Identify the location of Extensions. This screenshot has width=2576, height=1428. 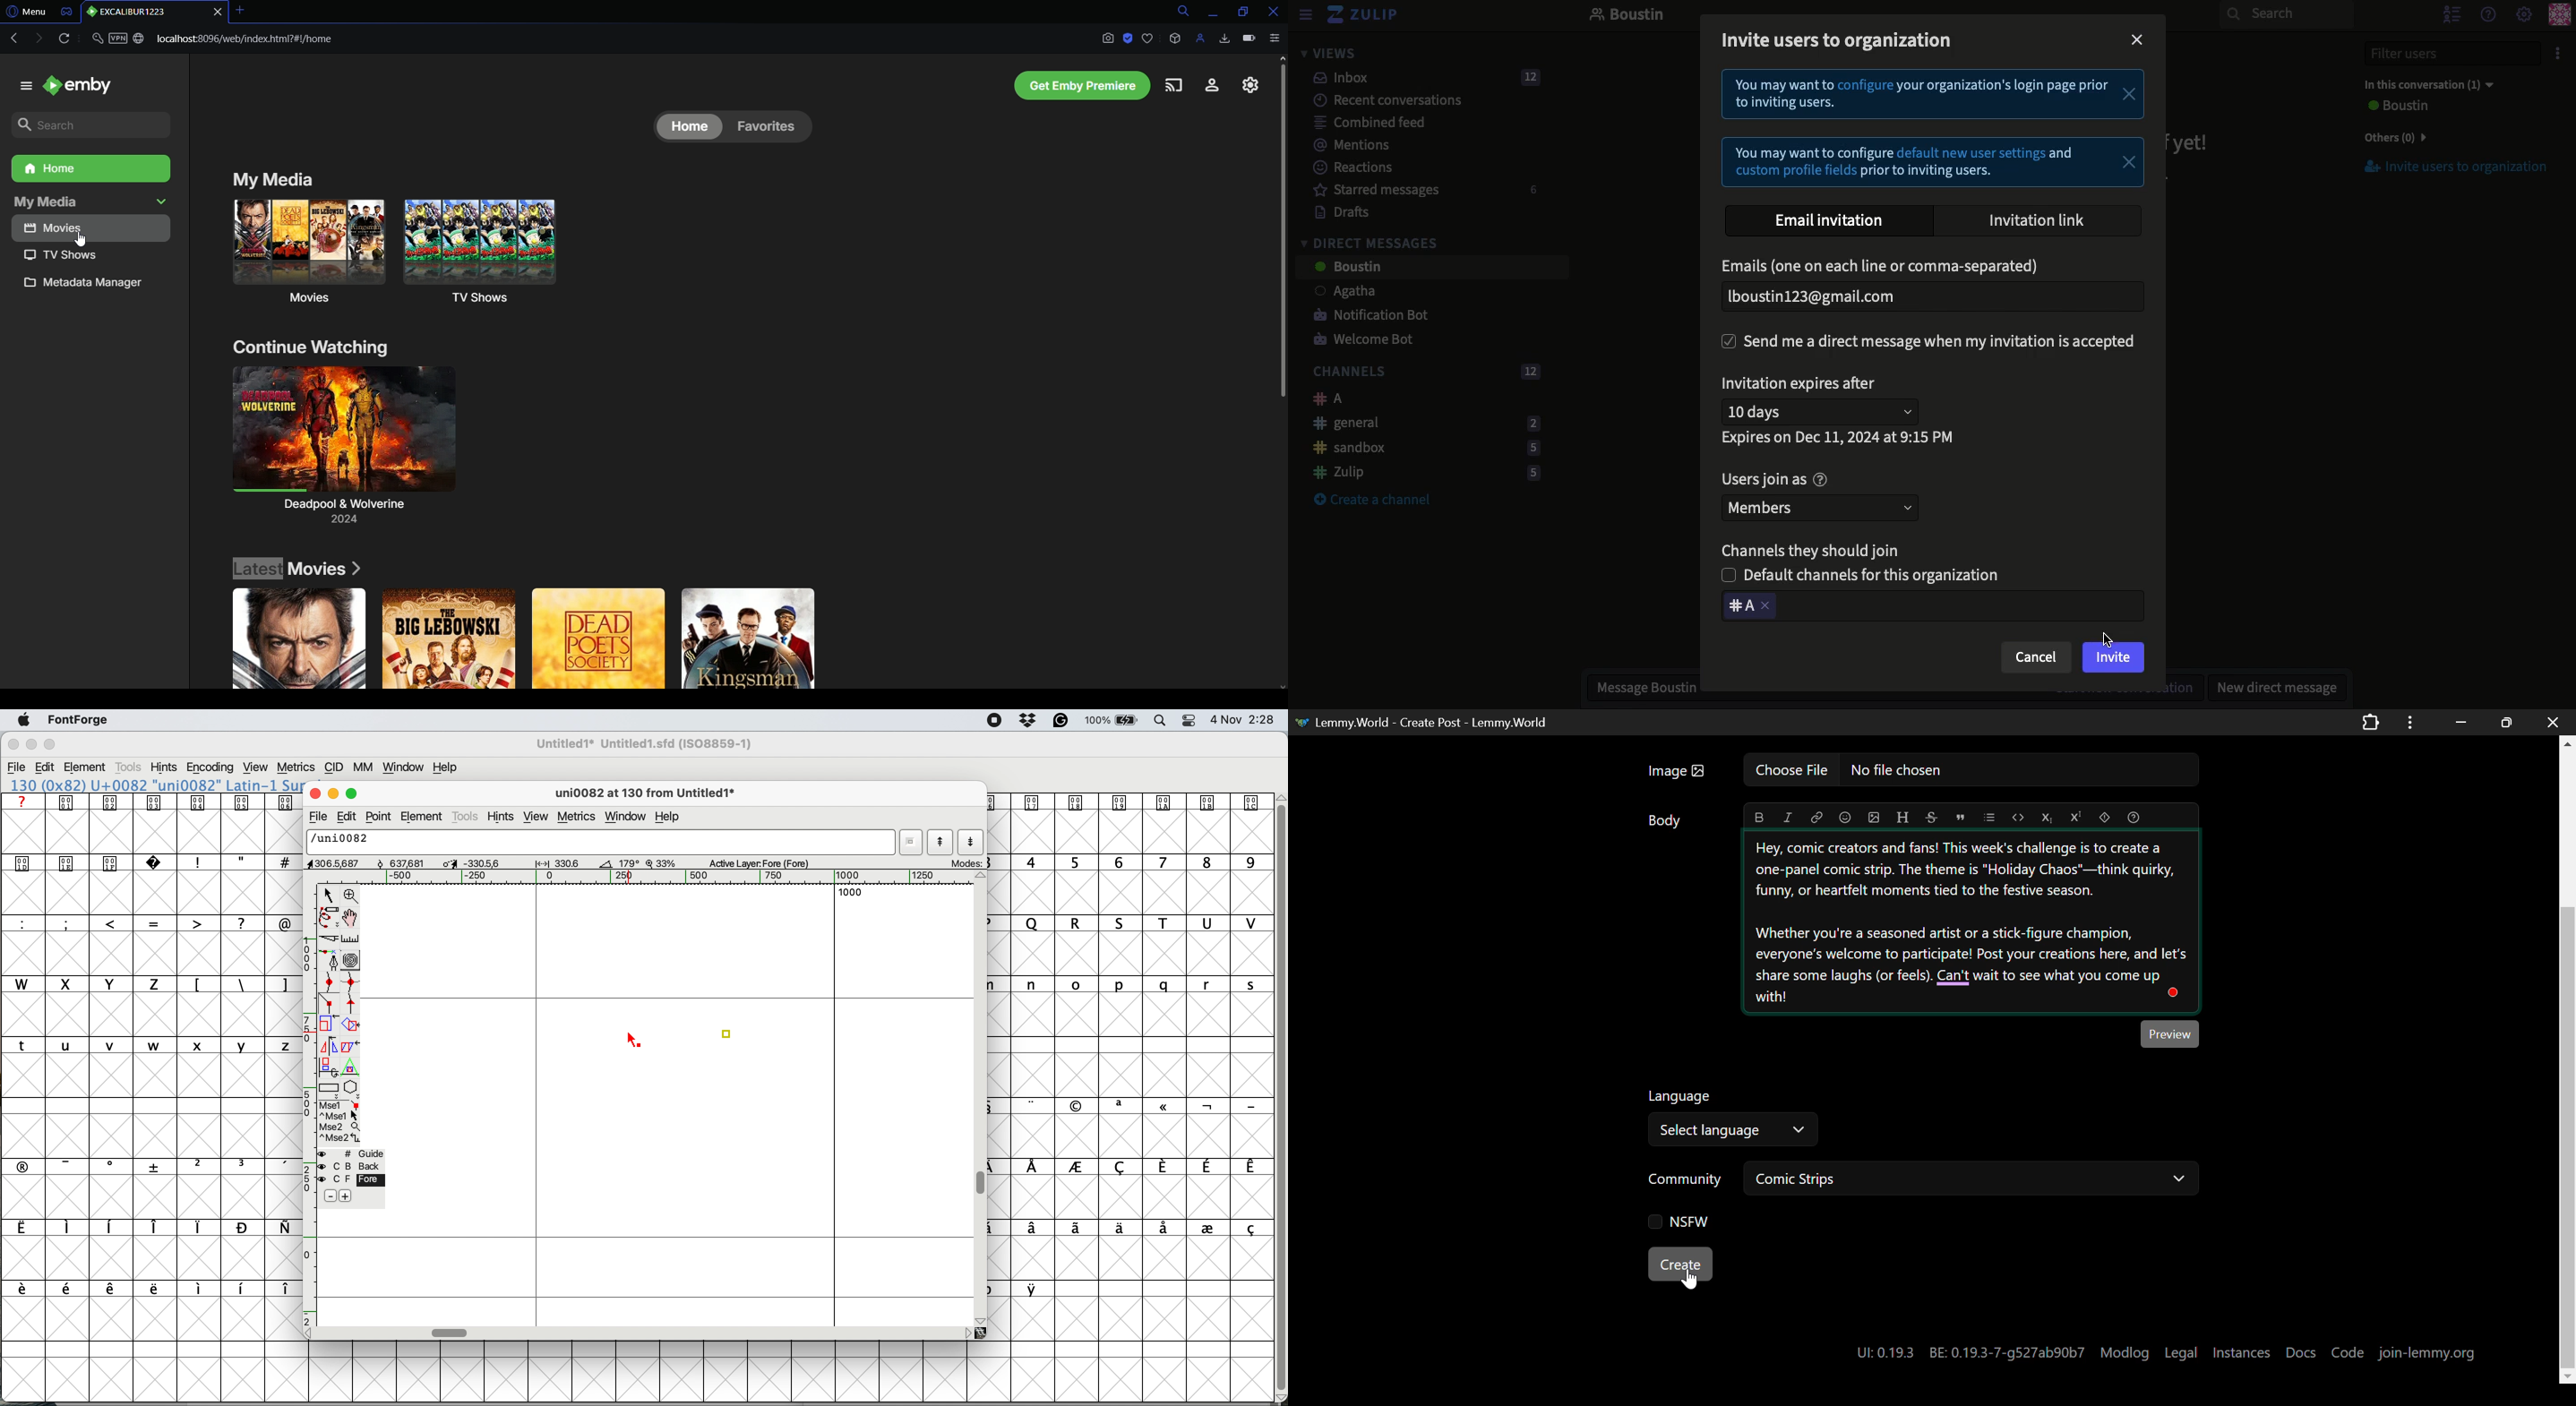
(1175, 39).